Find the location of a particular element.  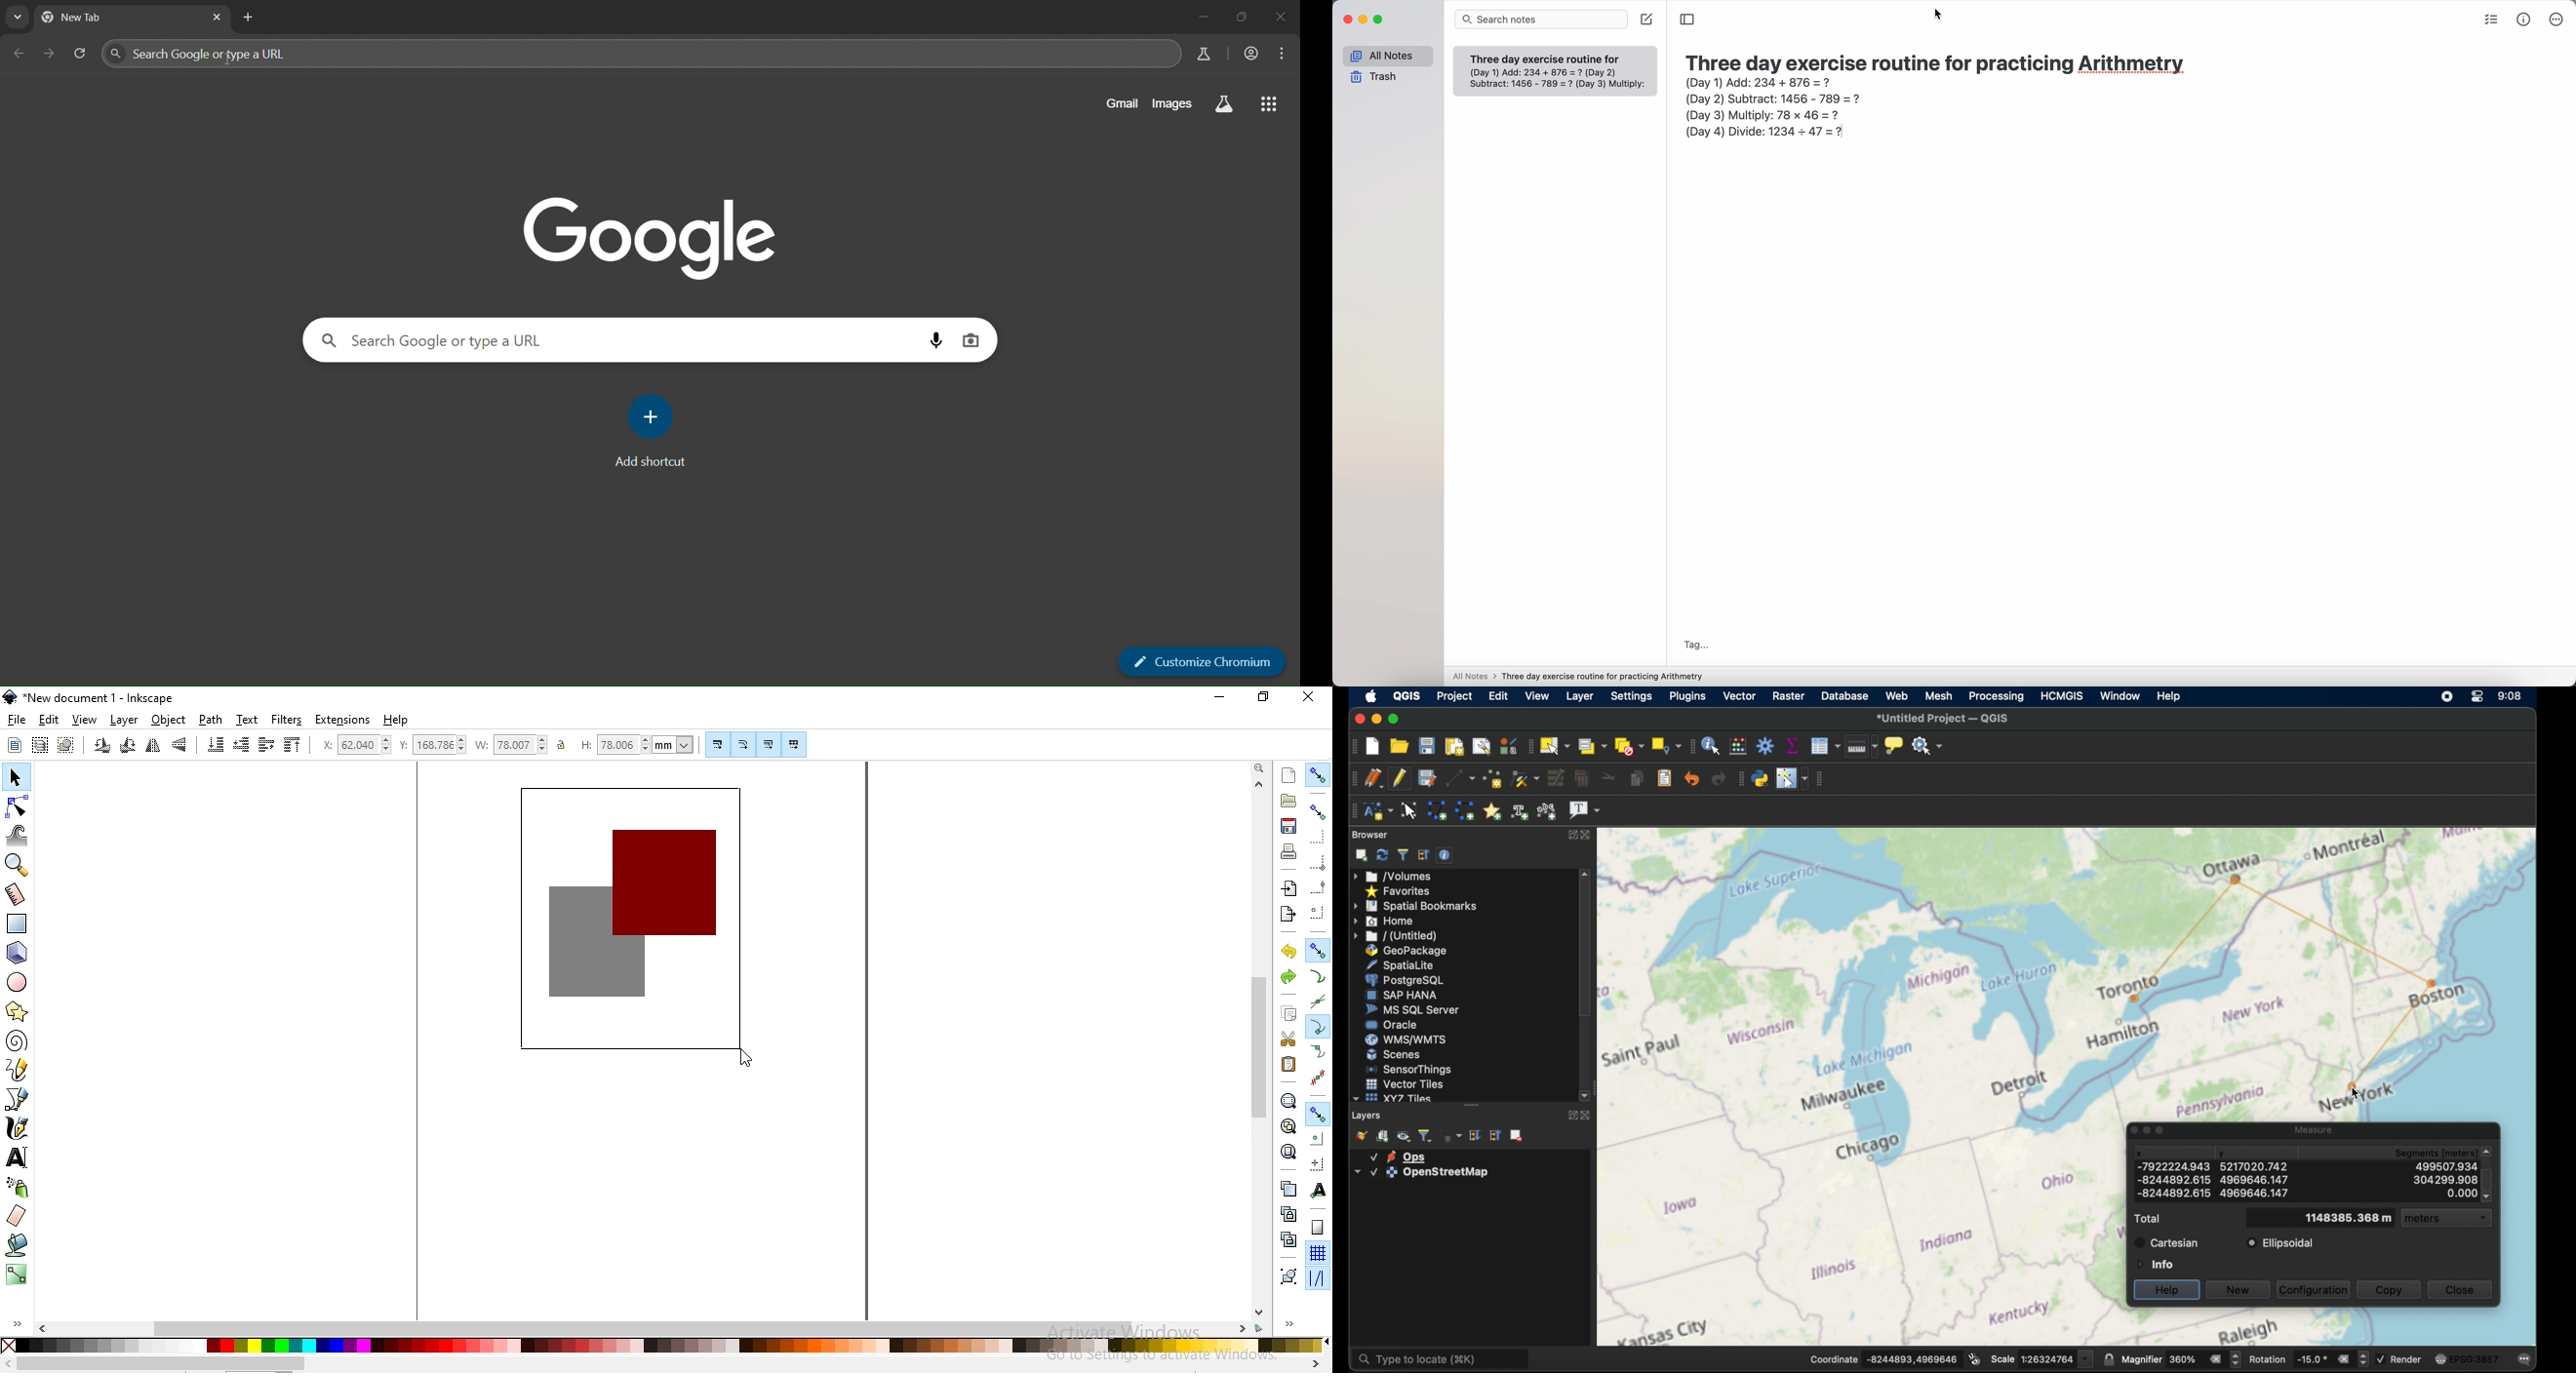

qgis is located at coordinates (1407, 696).